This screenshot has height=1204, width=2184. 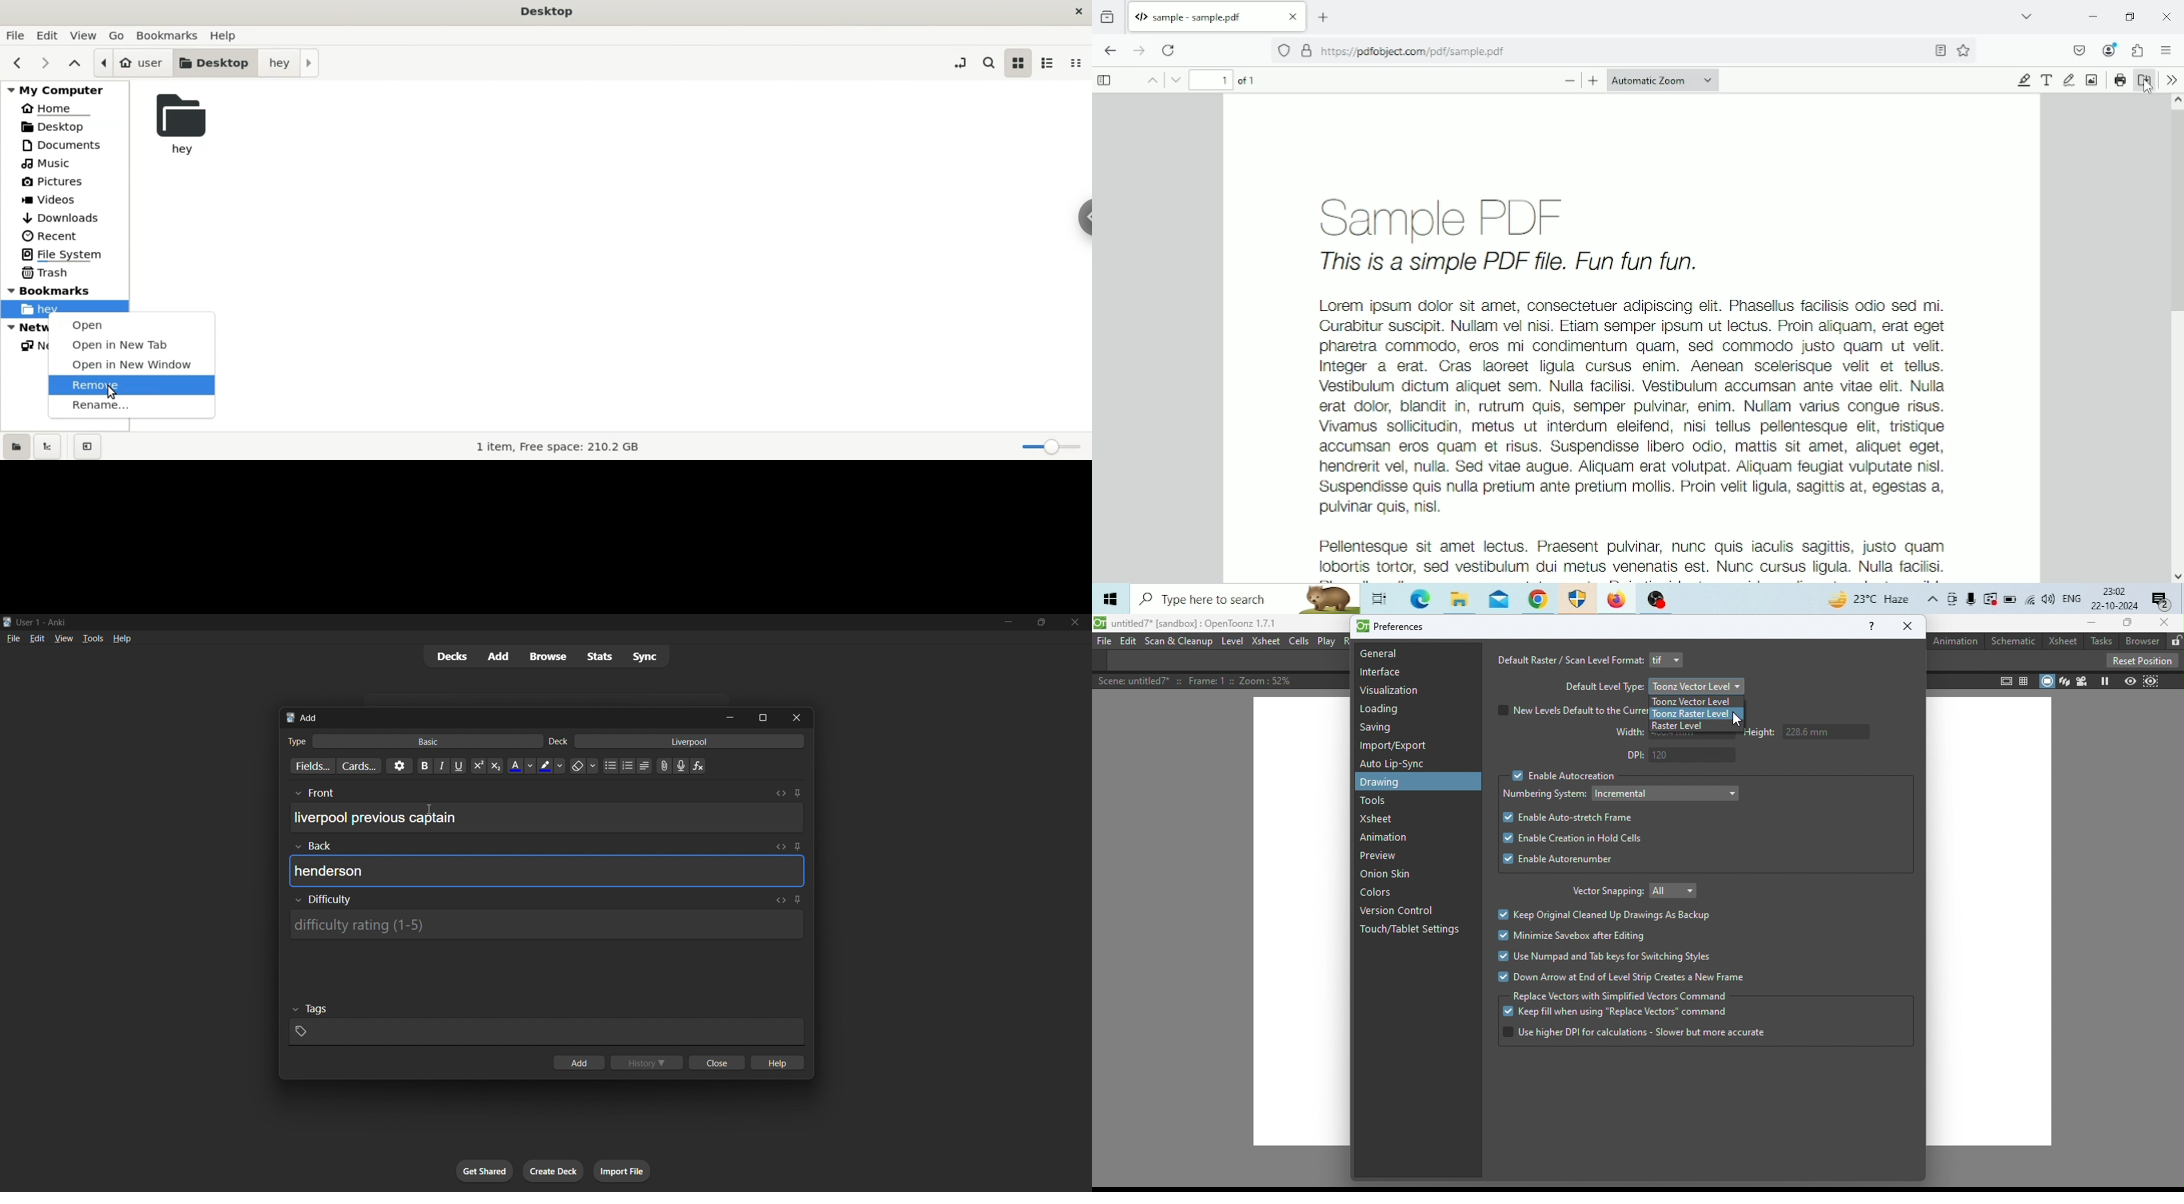 What do you see at coordinates (1616, 599) in the screenshot?
I see `Firefox` at bounding box center [1616, 599].